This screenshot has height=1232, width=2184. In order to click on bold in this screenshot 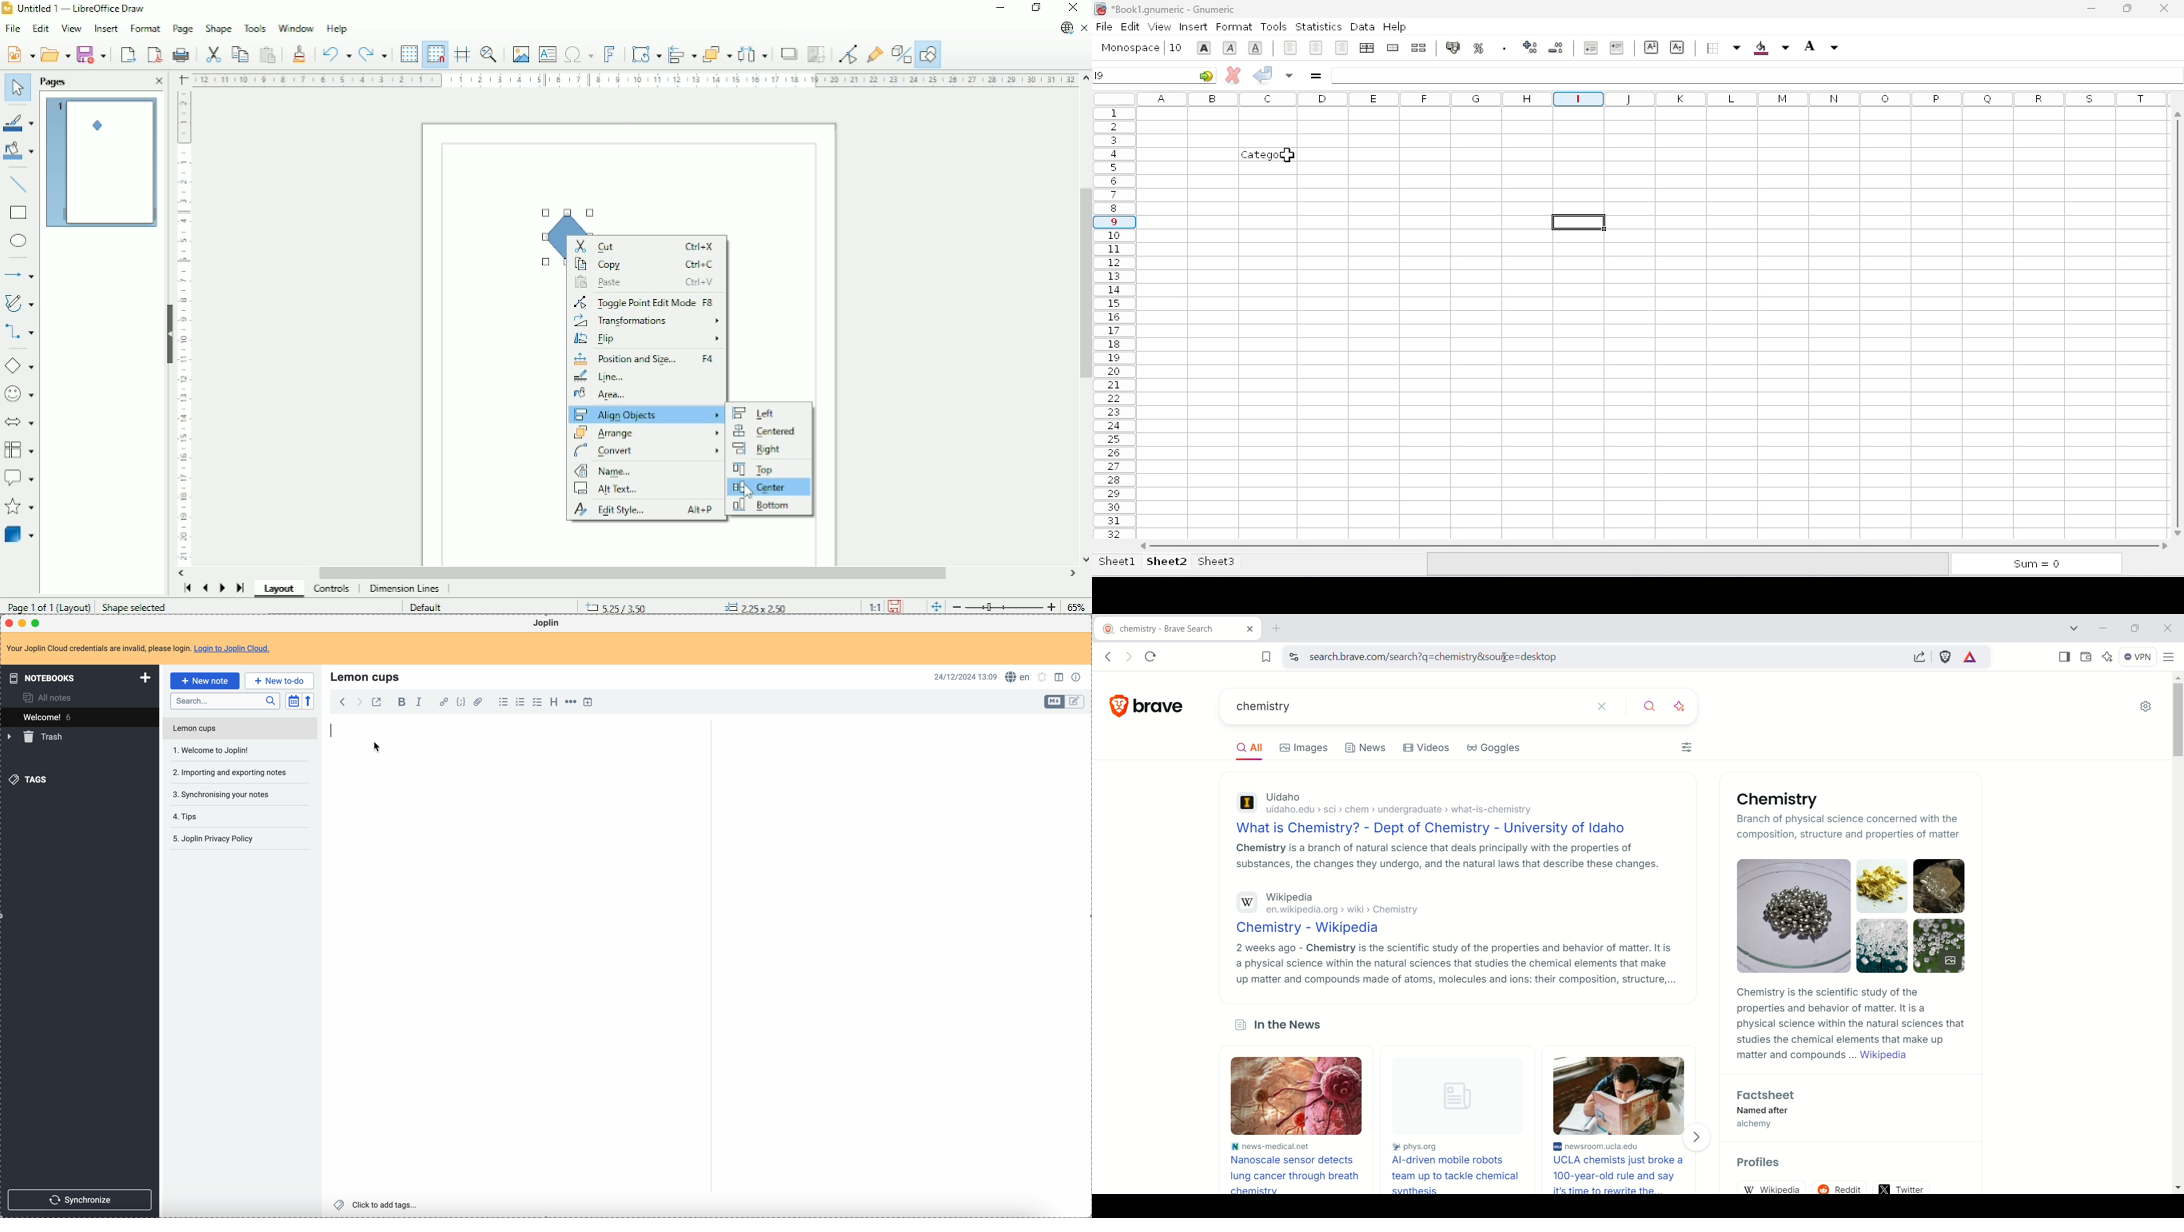, I will do `click(399, 702)`.